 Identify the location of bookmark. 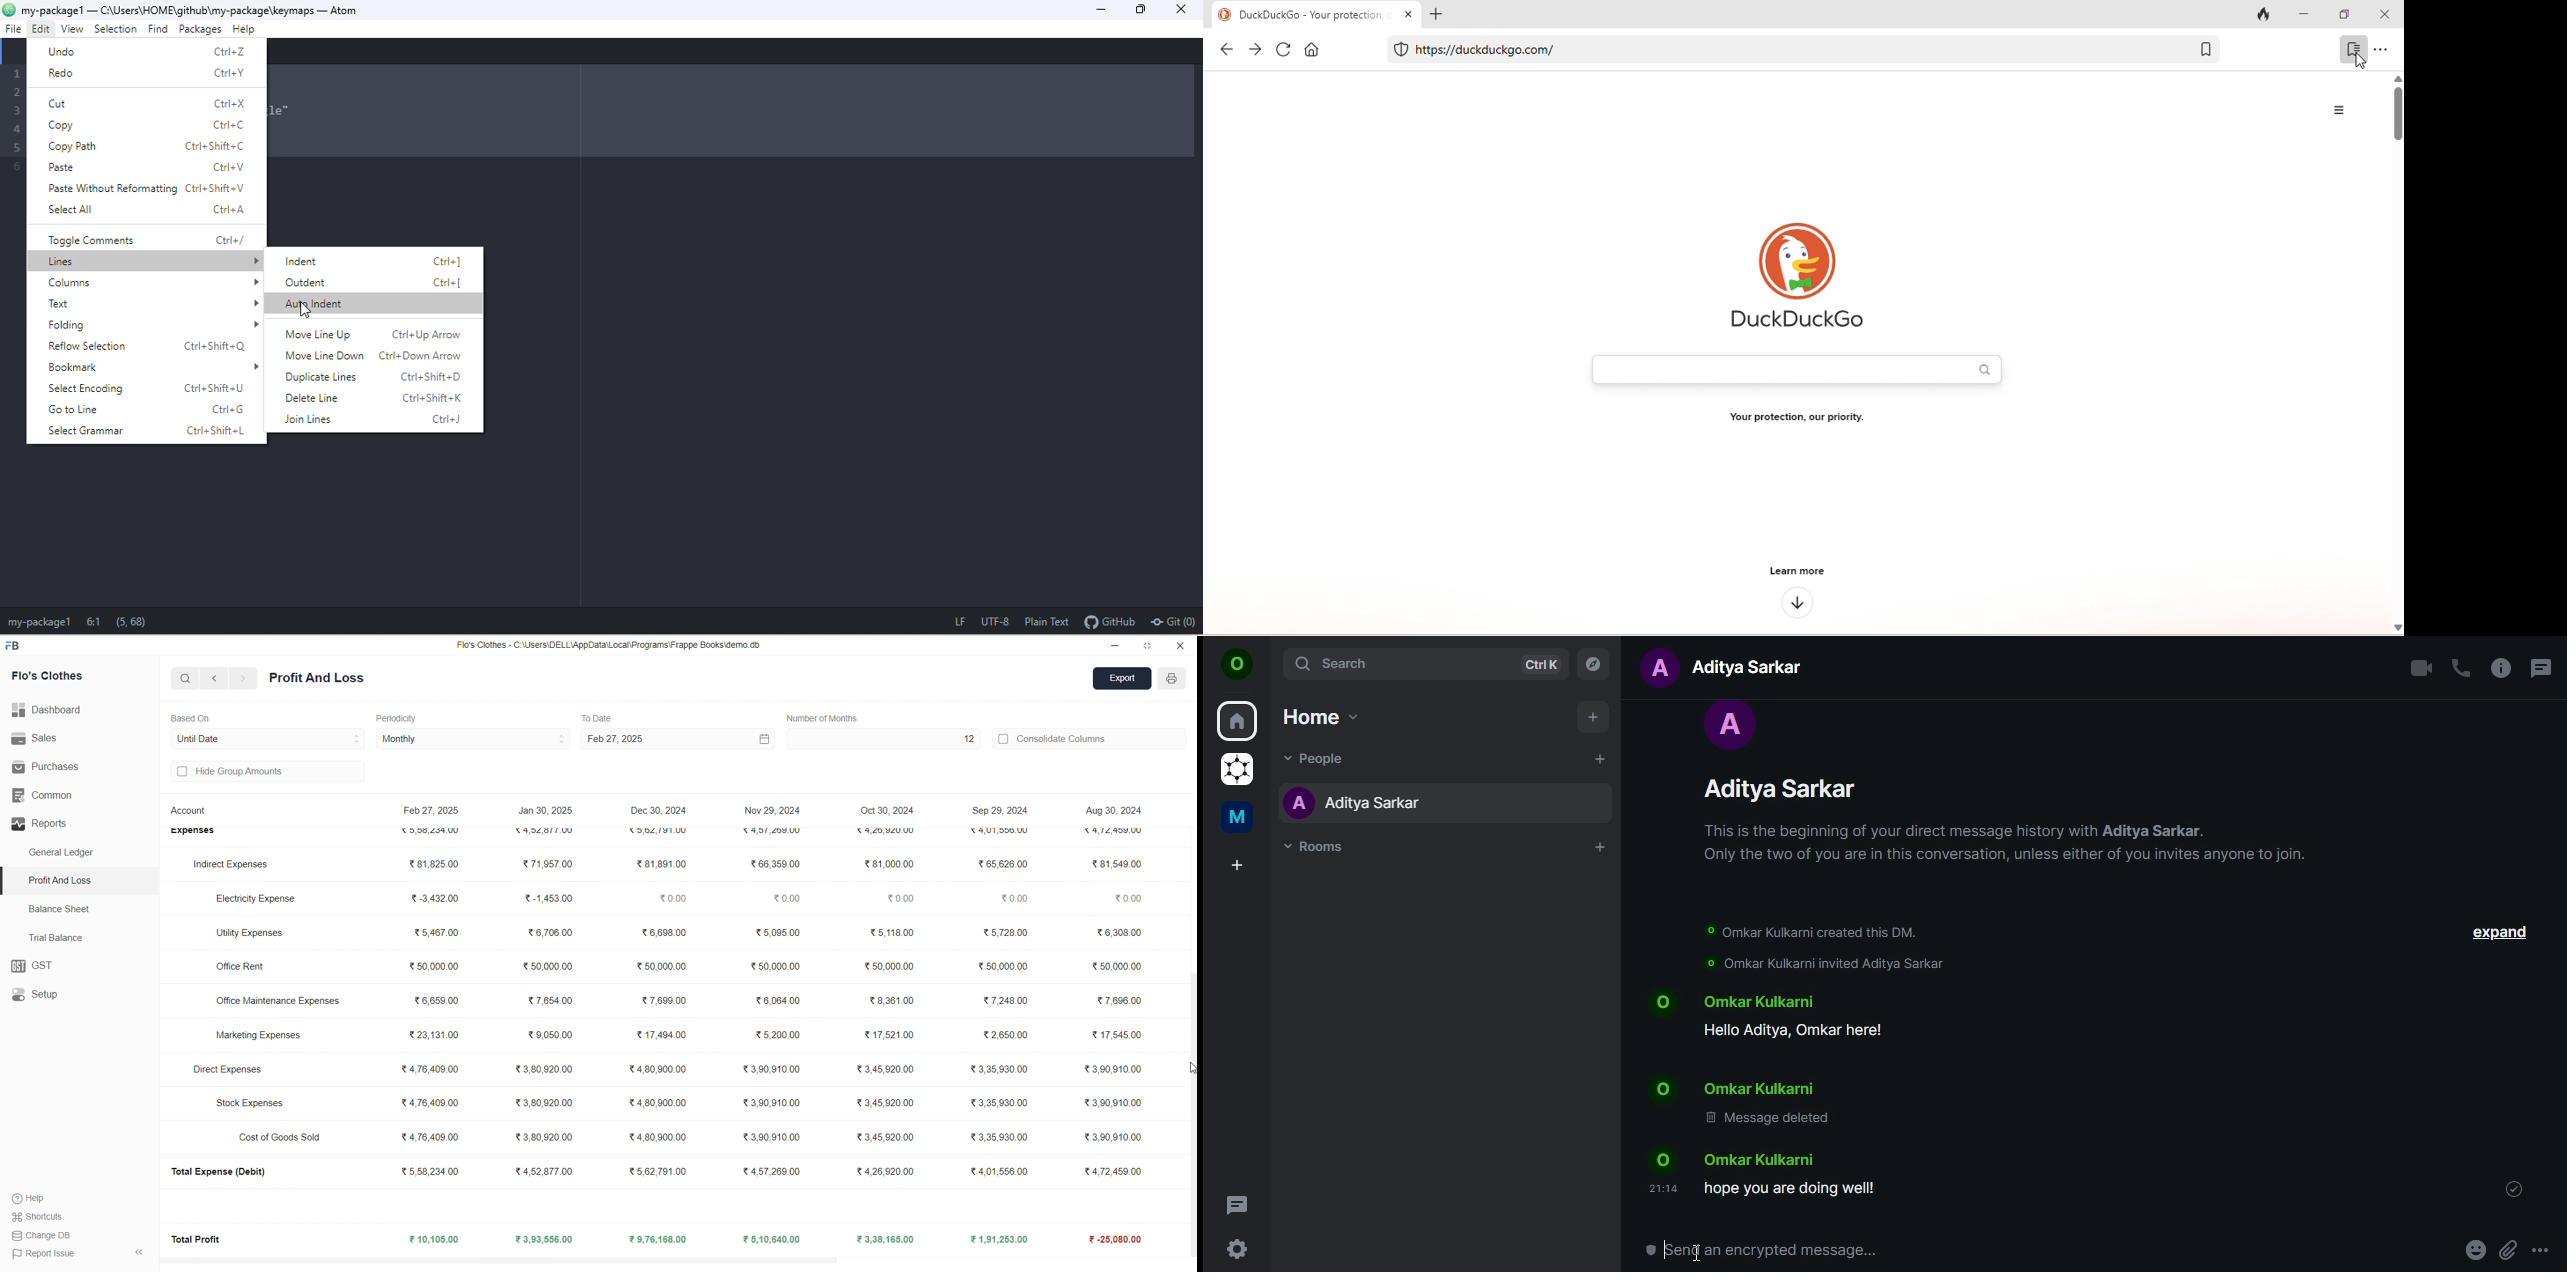
(150, 368).